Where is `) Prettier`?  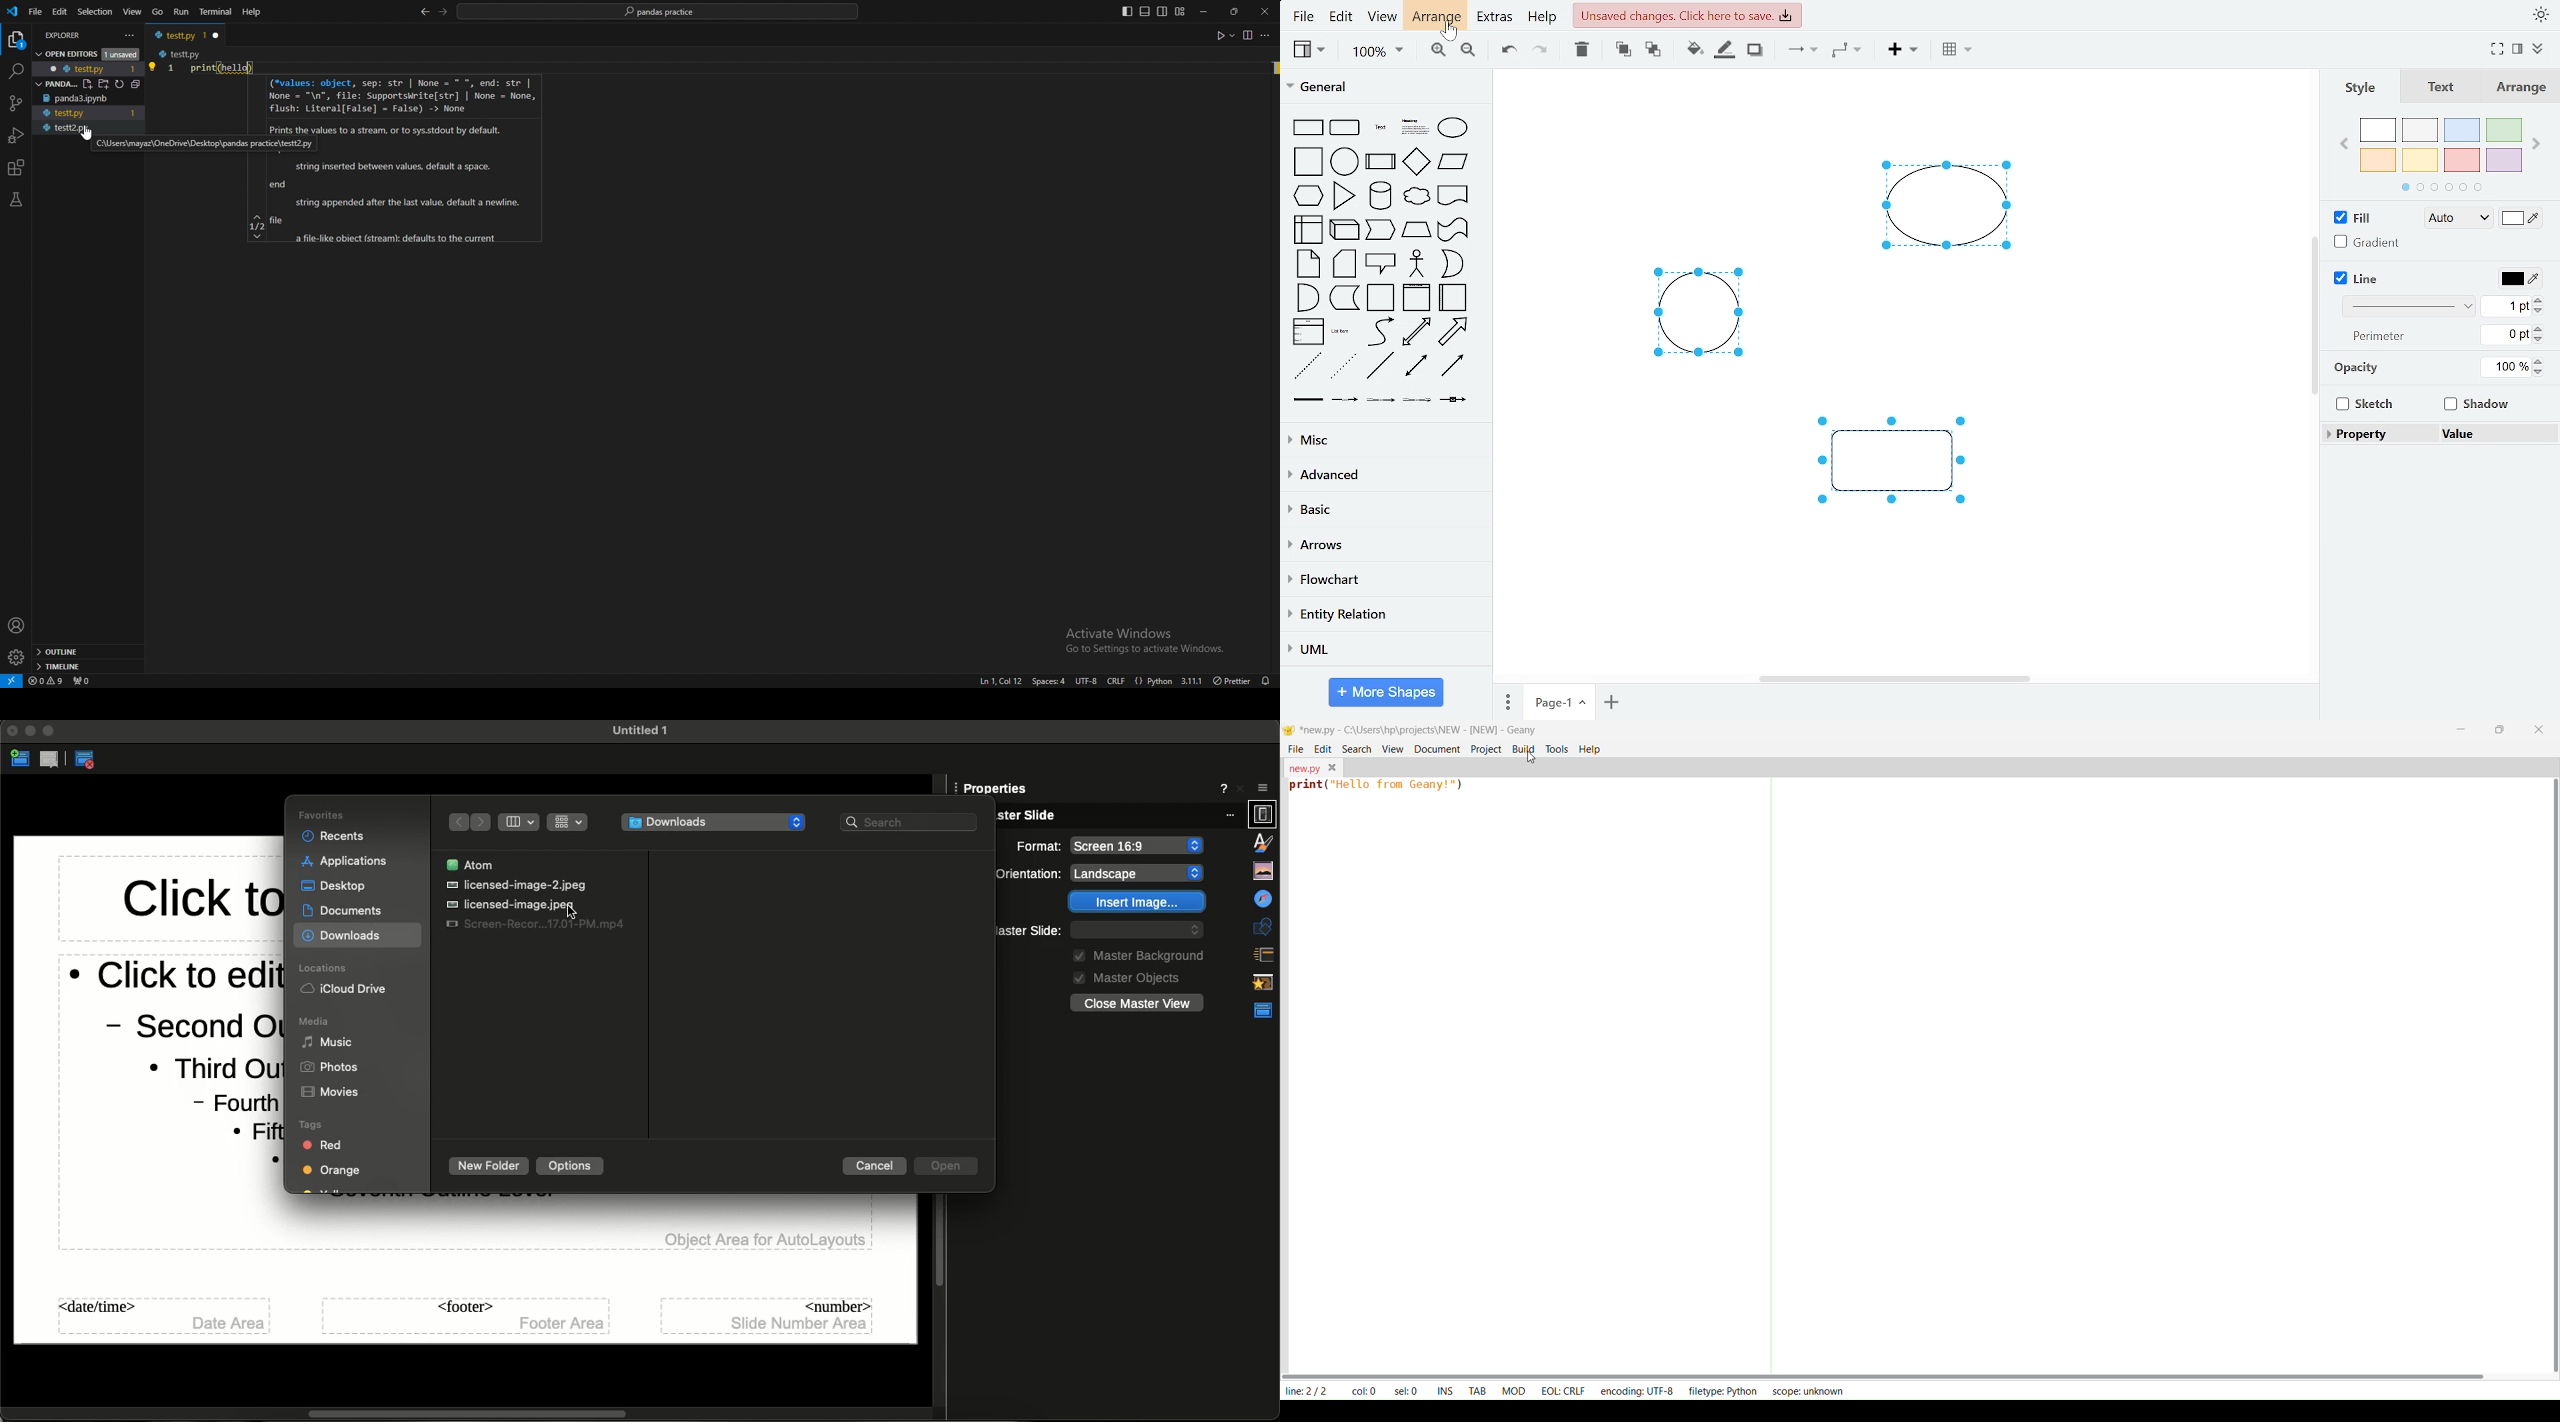
) Prettier is located at coordinates (1231, 679).